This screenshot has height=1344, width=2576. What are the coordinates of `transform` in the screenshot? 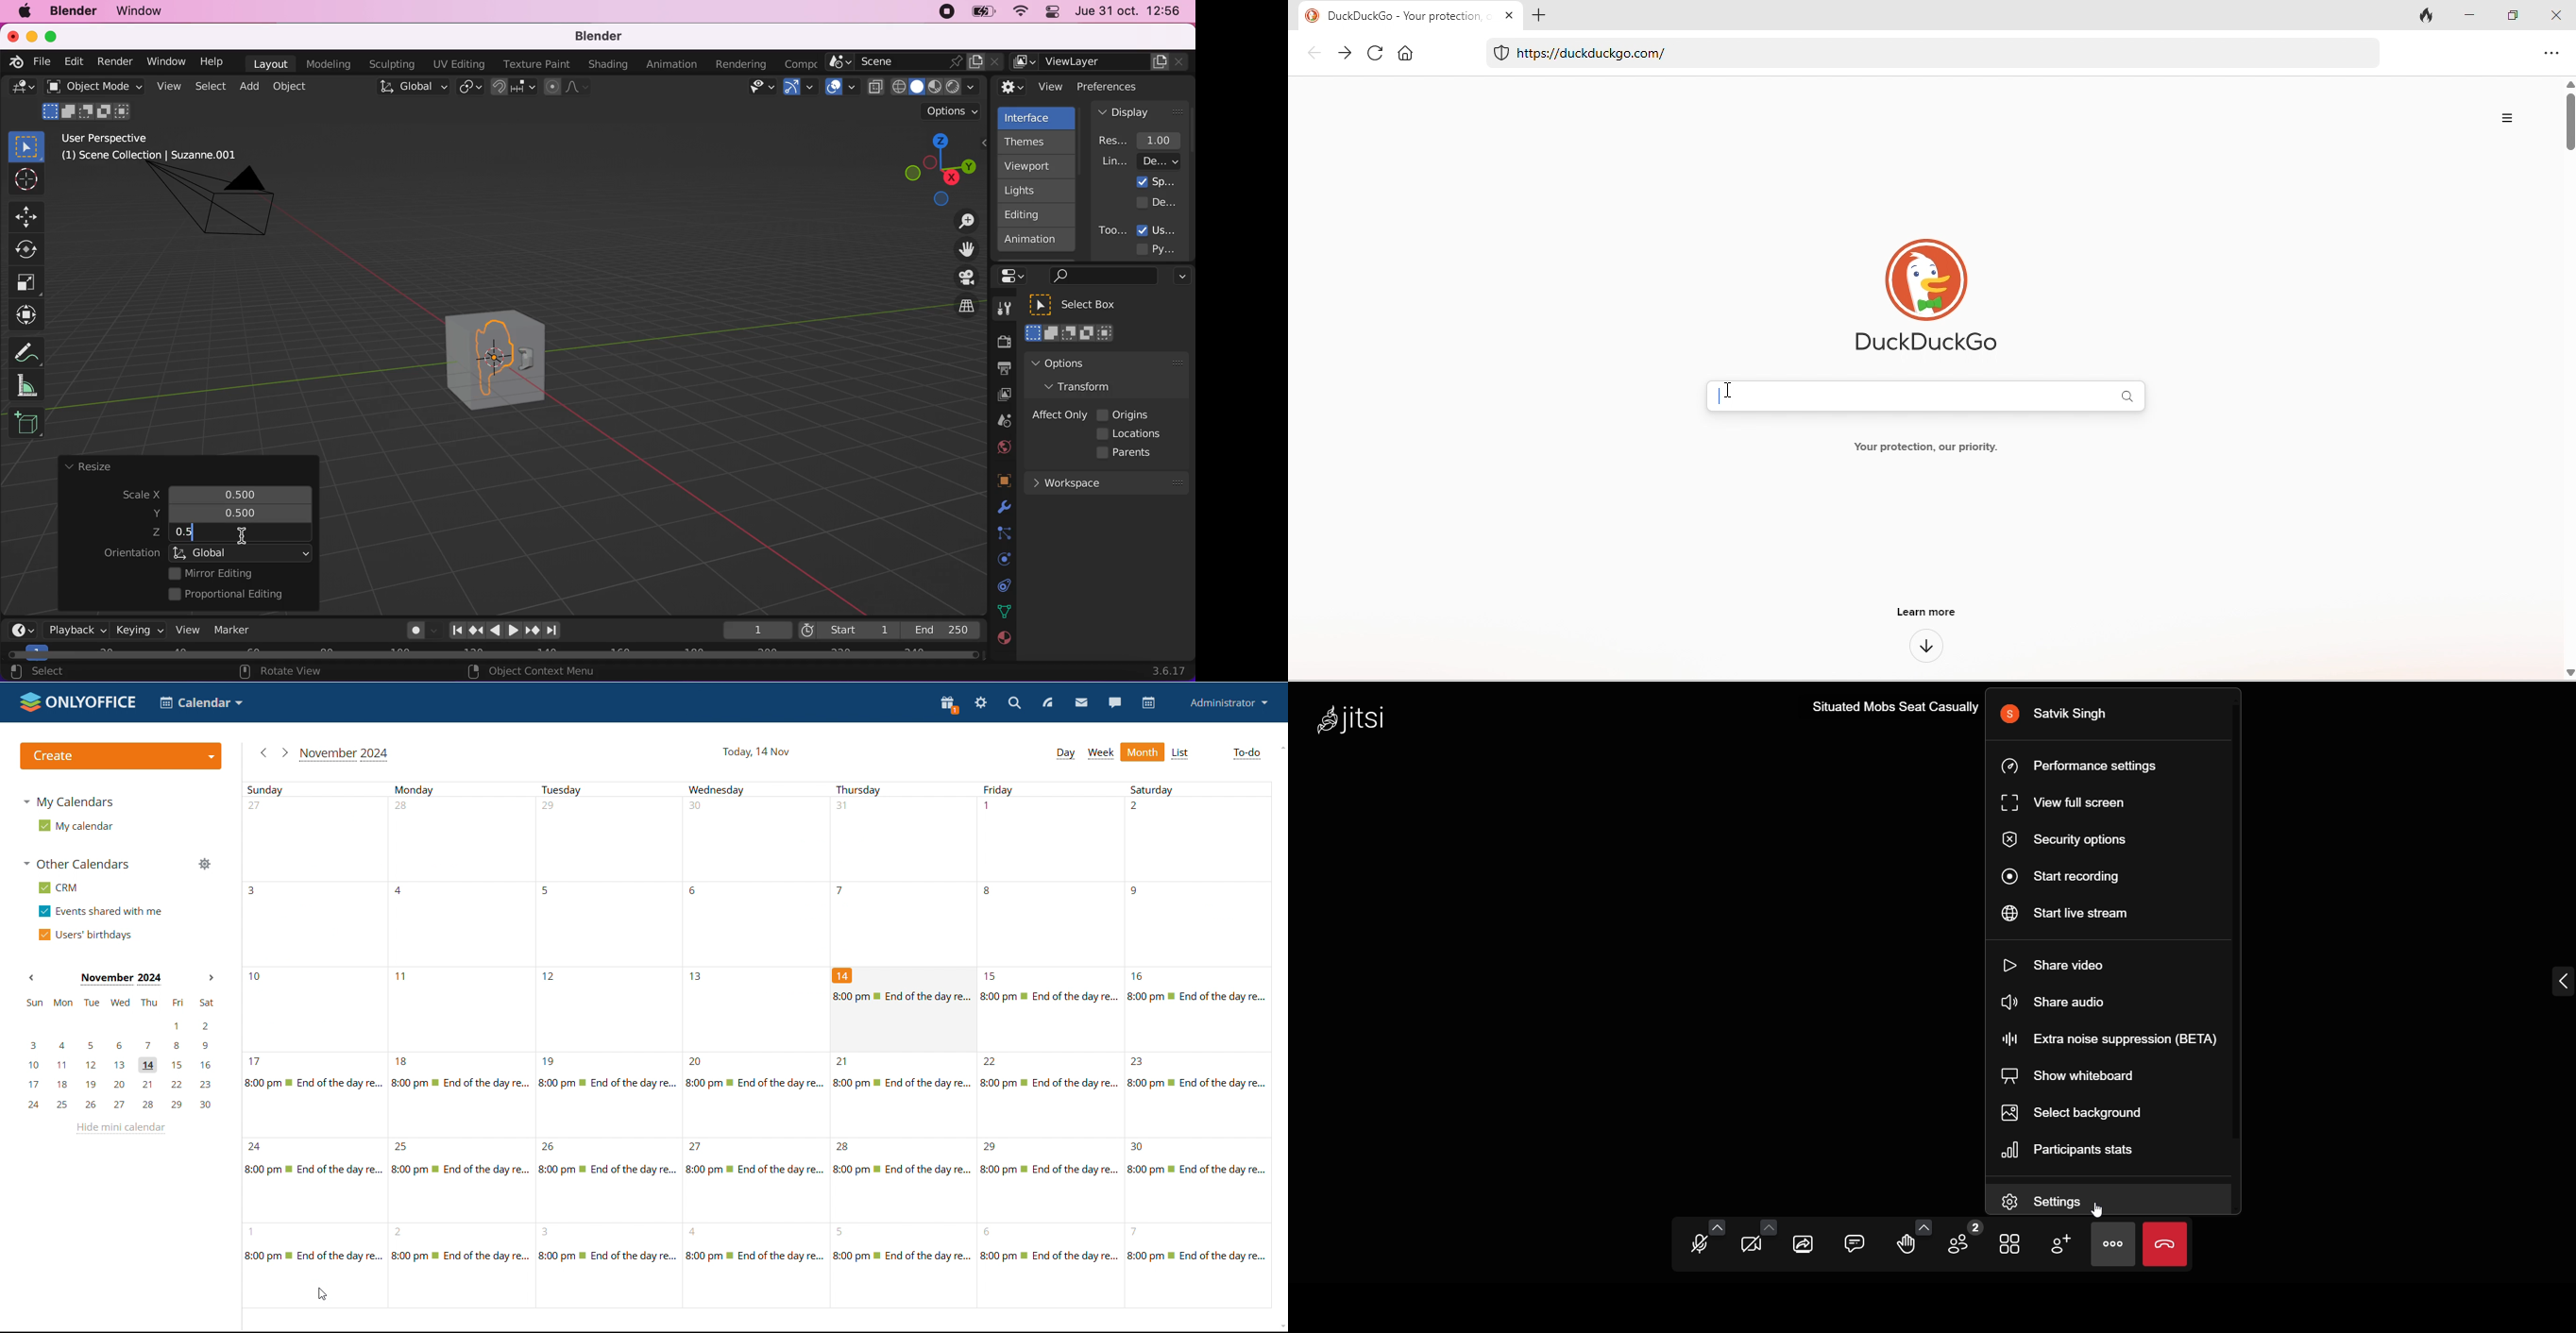 It's located at (1088, 386).